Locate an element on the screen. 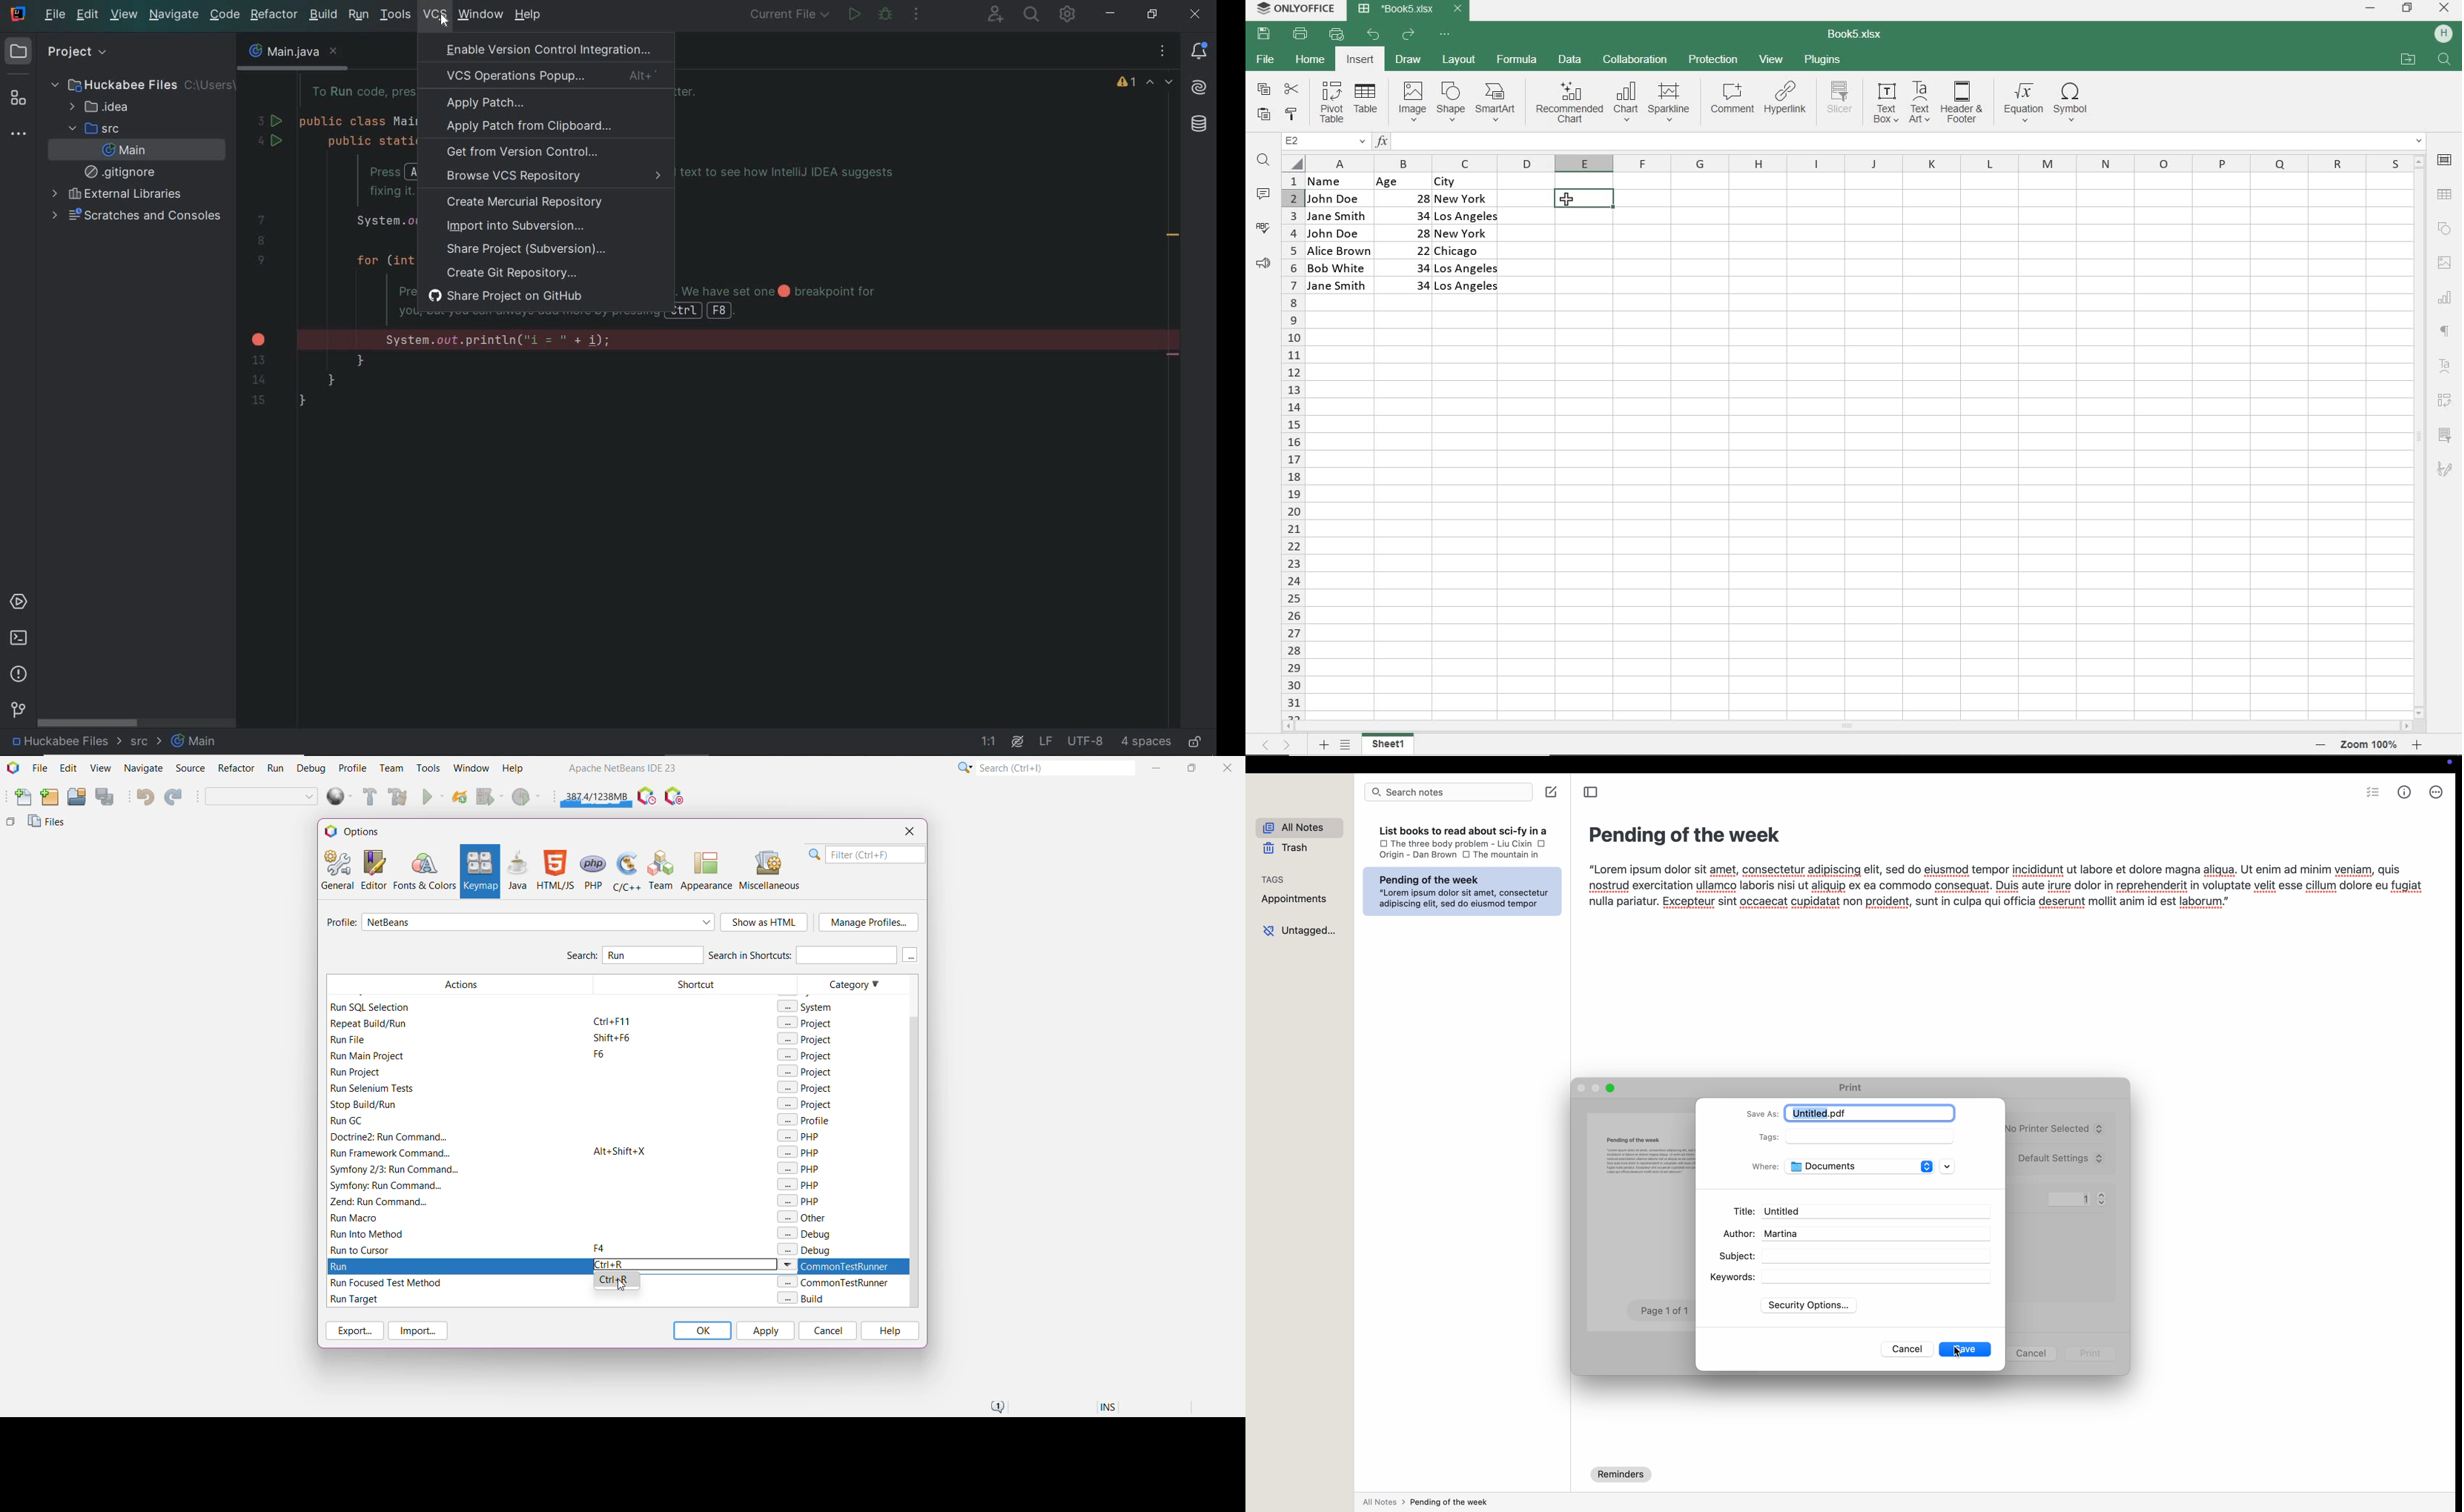 This screenshot has height=1512, width=2464. the three body problem-liu cixin is located at coordinates (1462, 843).